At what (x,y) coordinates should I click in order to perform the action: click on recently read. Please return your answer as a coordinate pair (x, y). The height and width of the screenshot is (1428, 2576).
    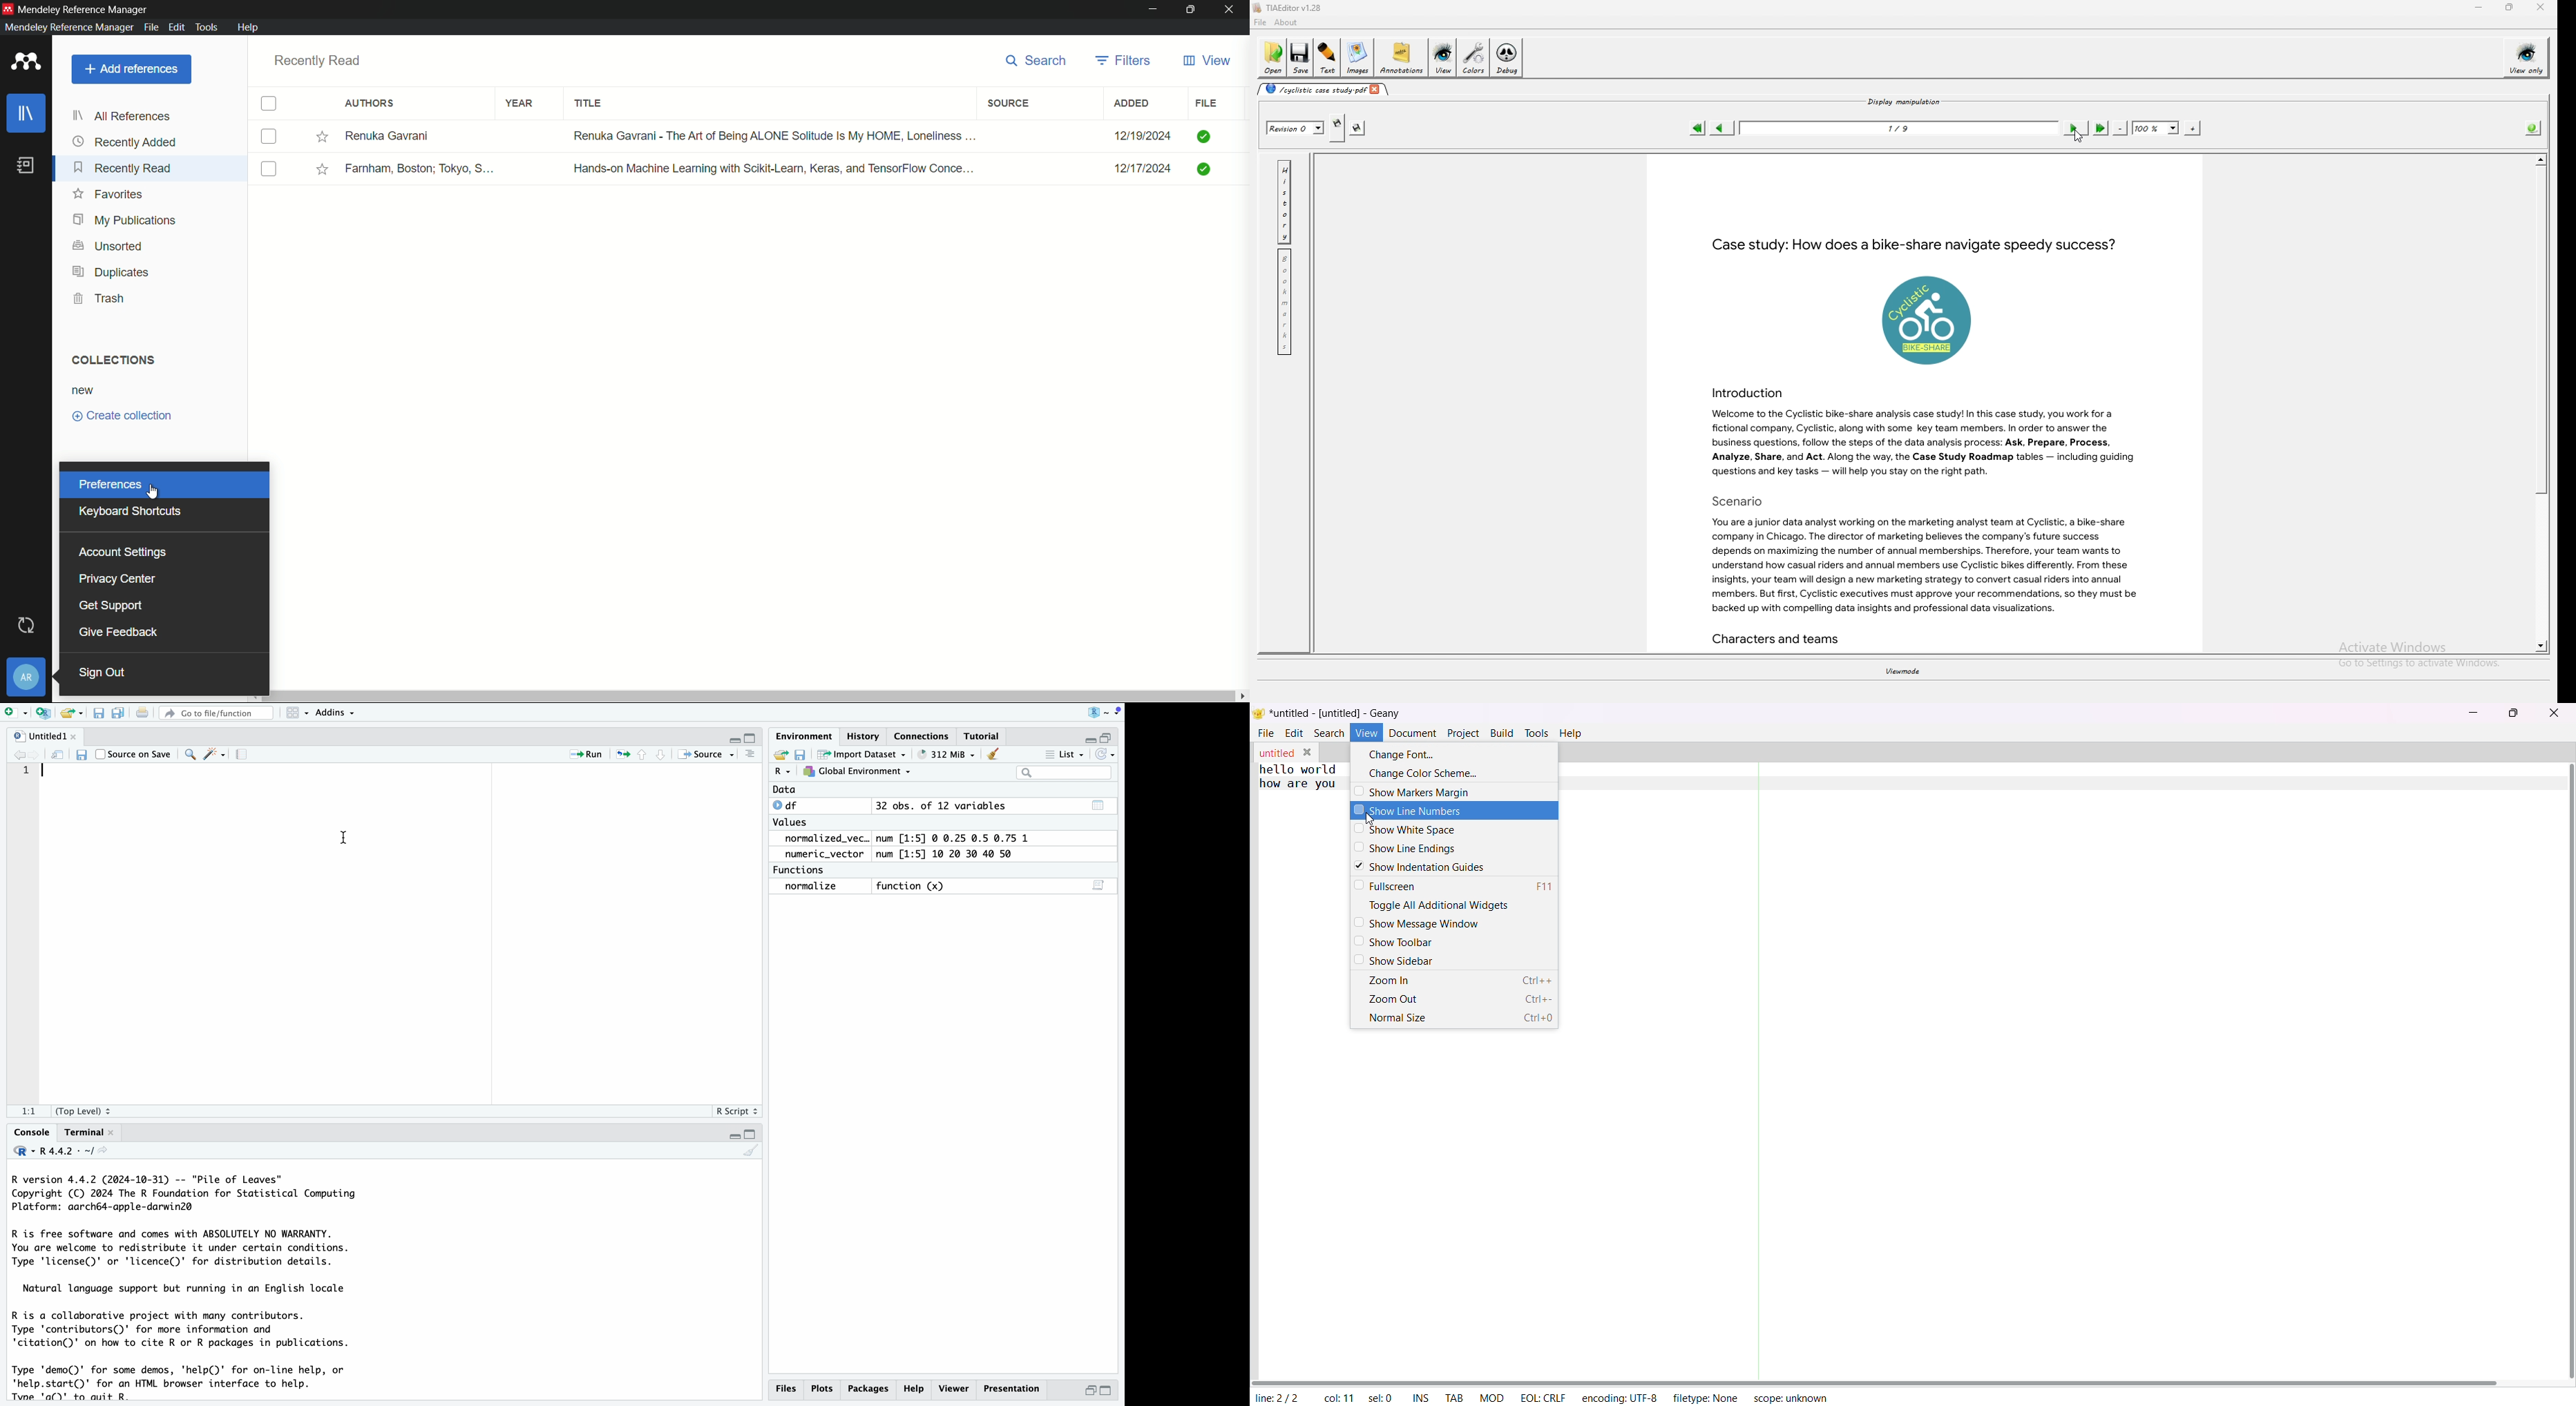
    Looking at the image, I should click on (318, 61).